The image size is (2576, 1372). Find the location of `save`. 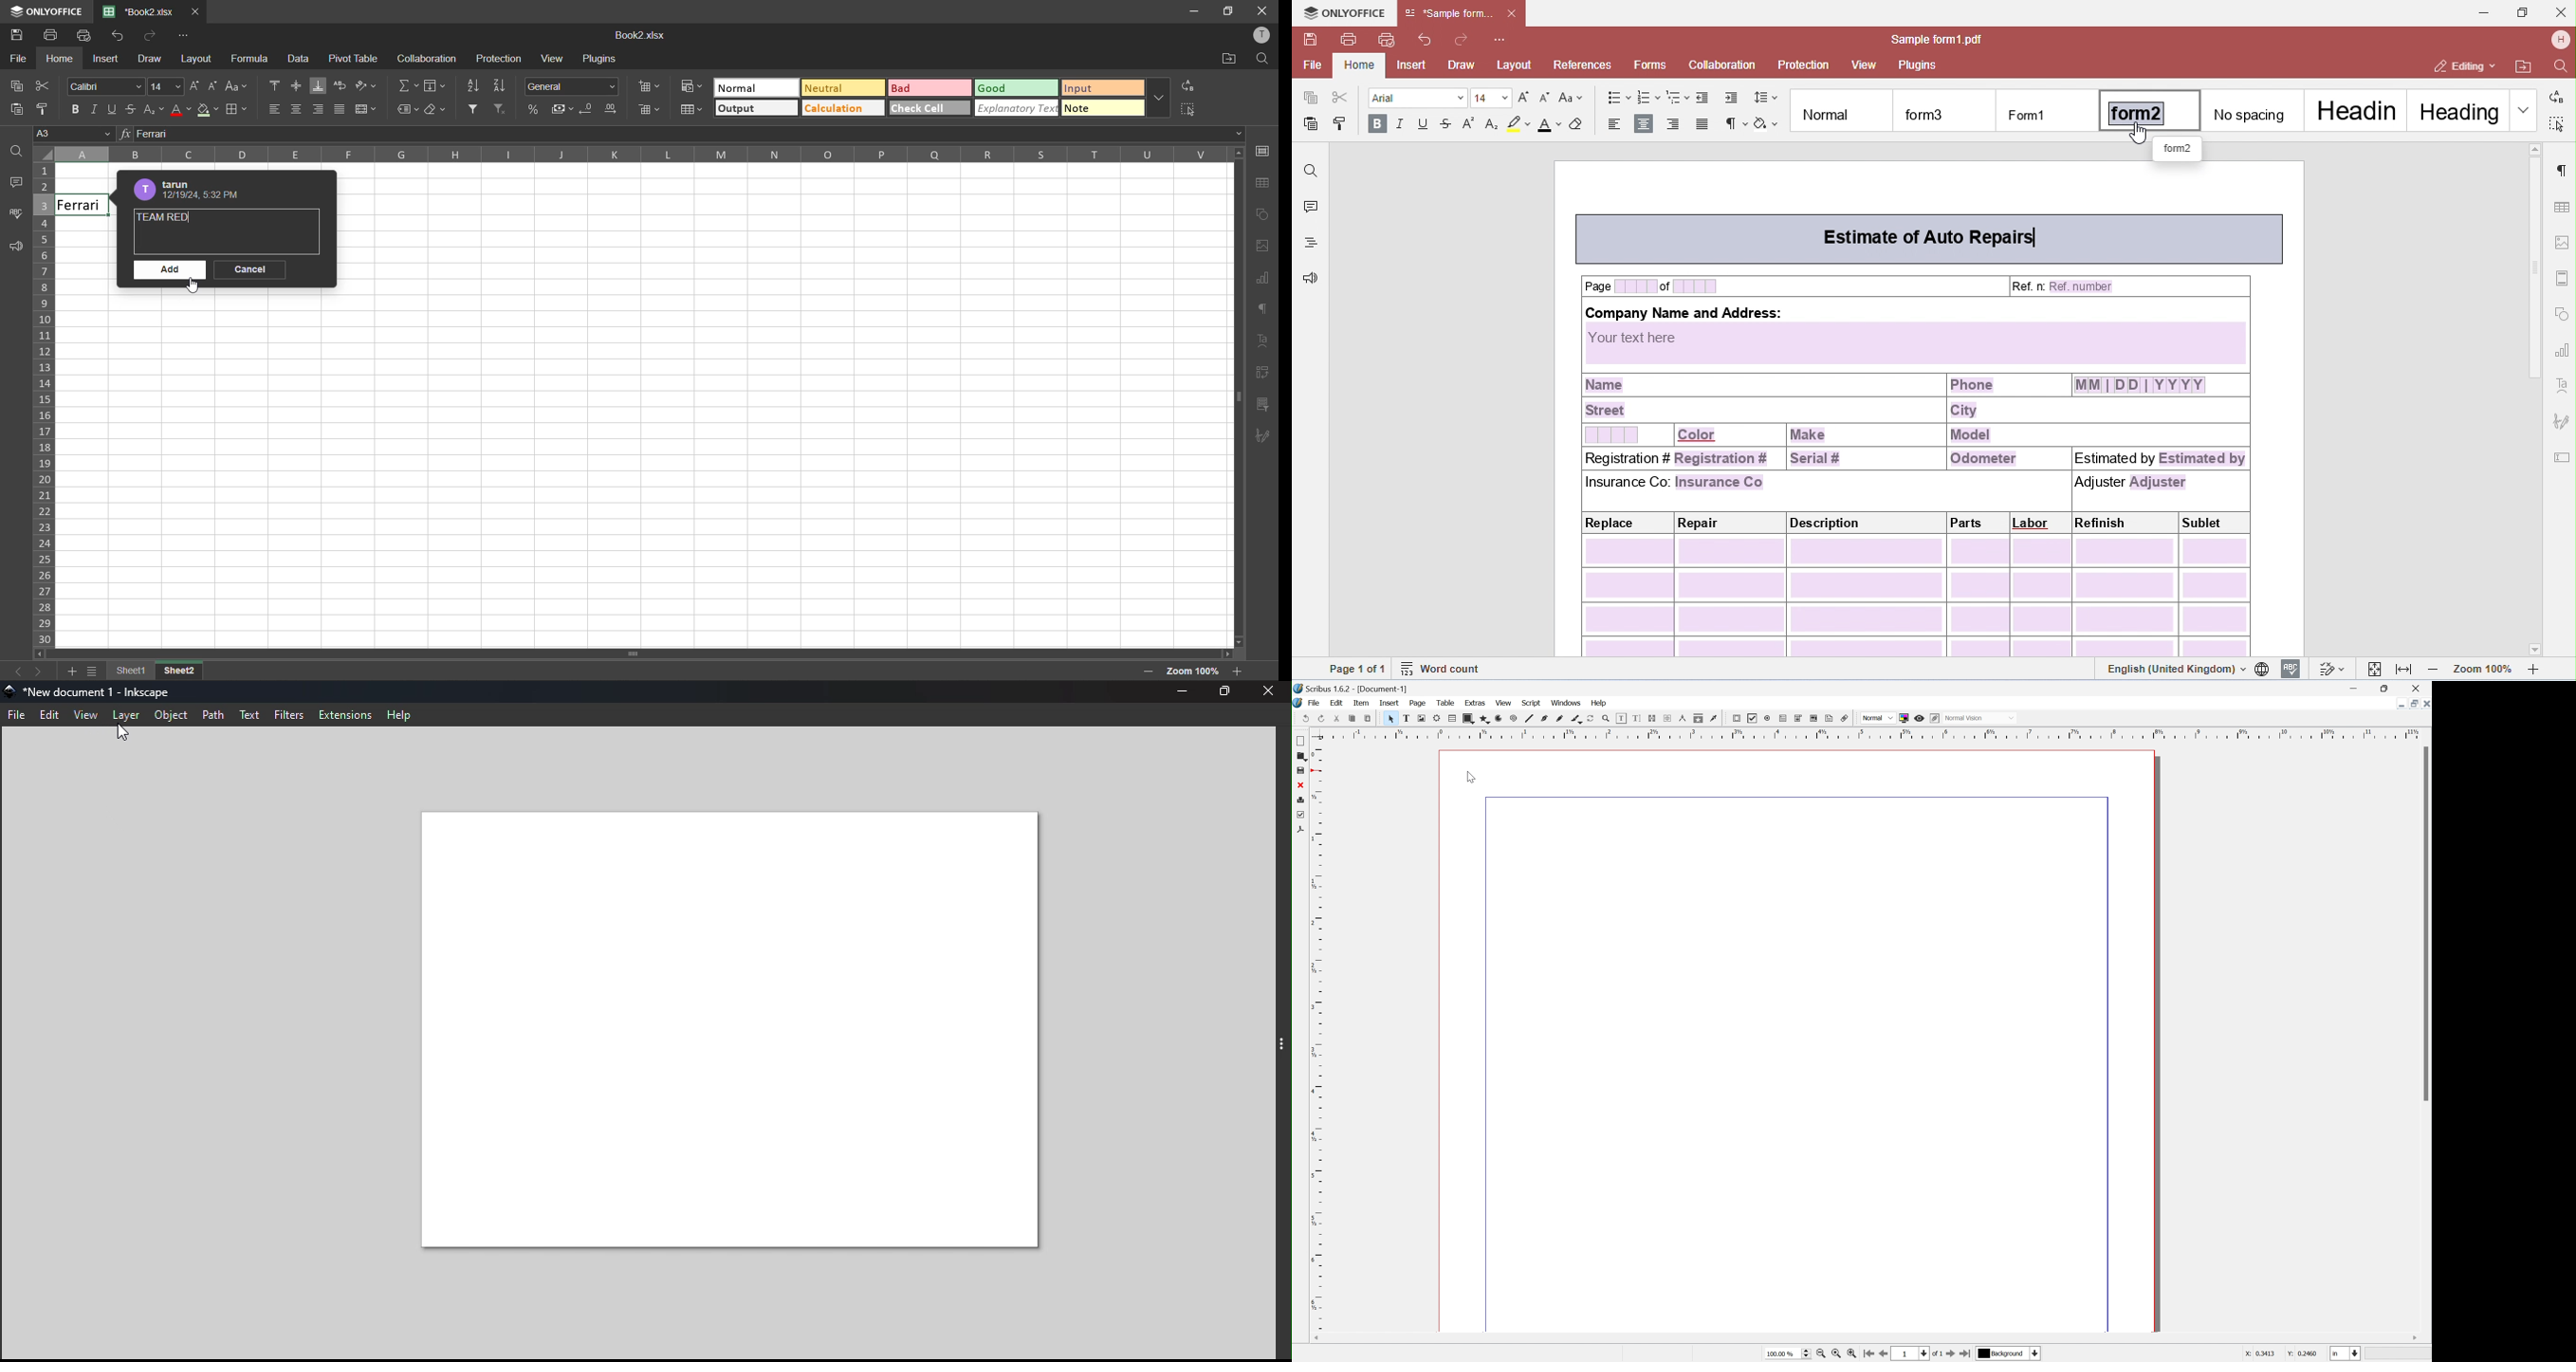

save is located at coordinates (17, 35).